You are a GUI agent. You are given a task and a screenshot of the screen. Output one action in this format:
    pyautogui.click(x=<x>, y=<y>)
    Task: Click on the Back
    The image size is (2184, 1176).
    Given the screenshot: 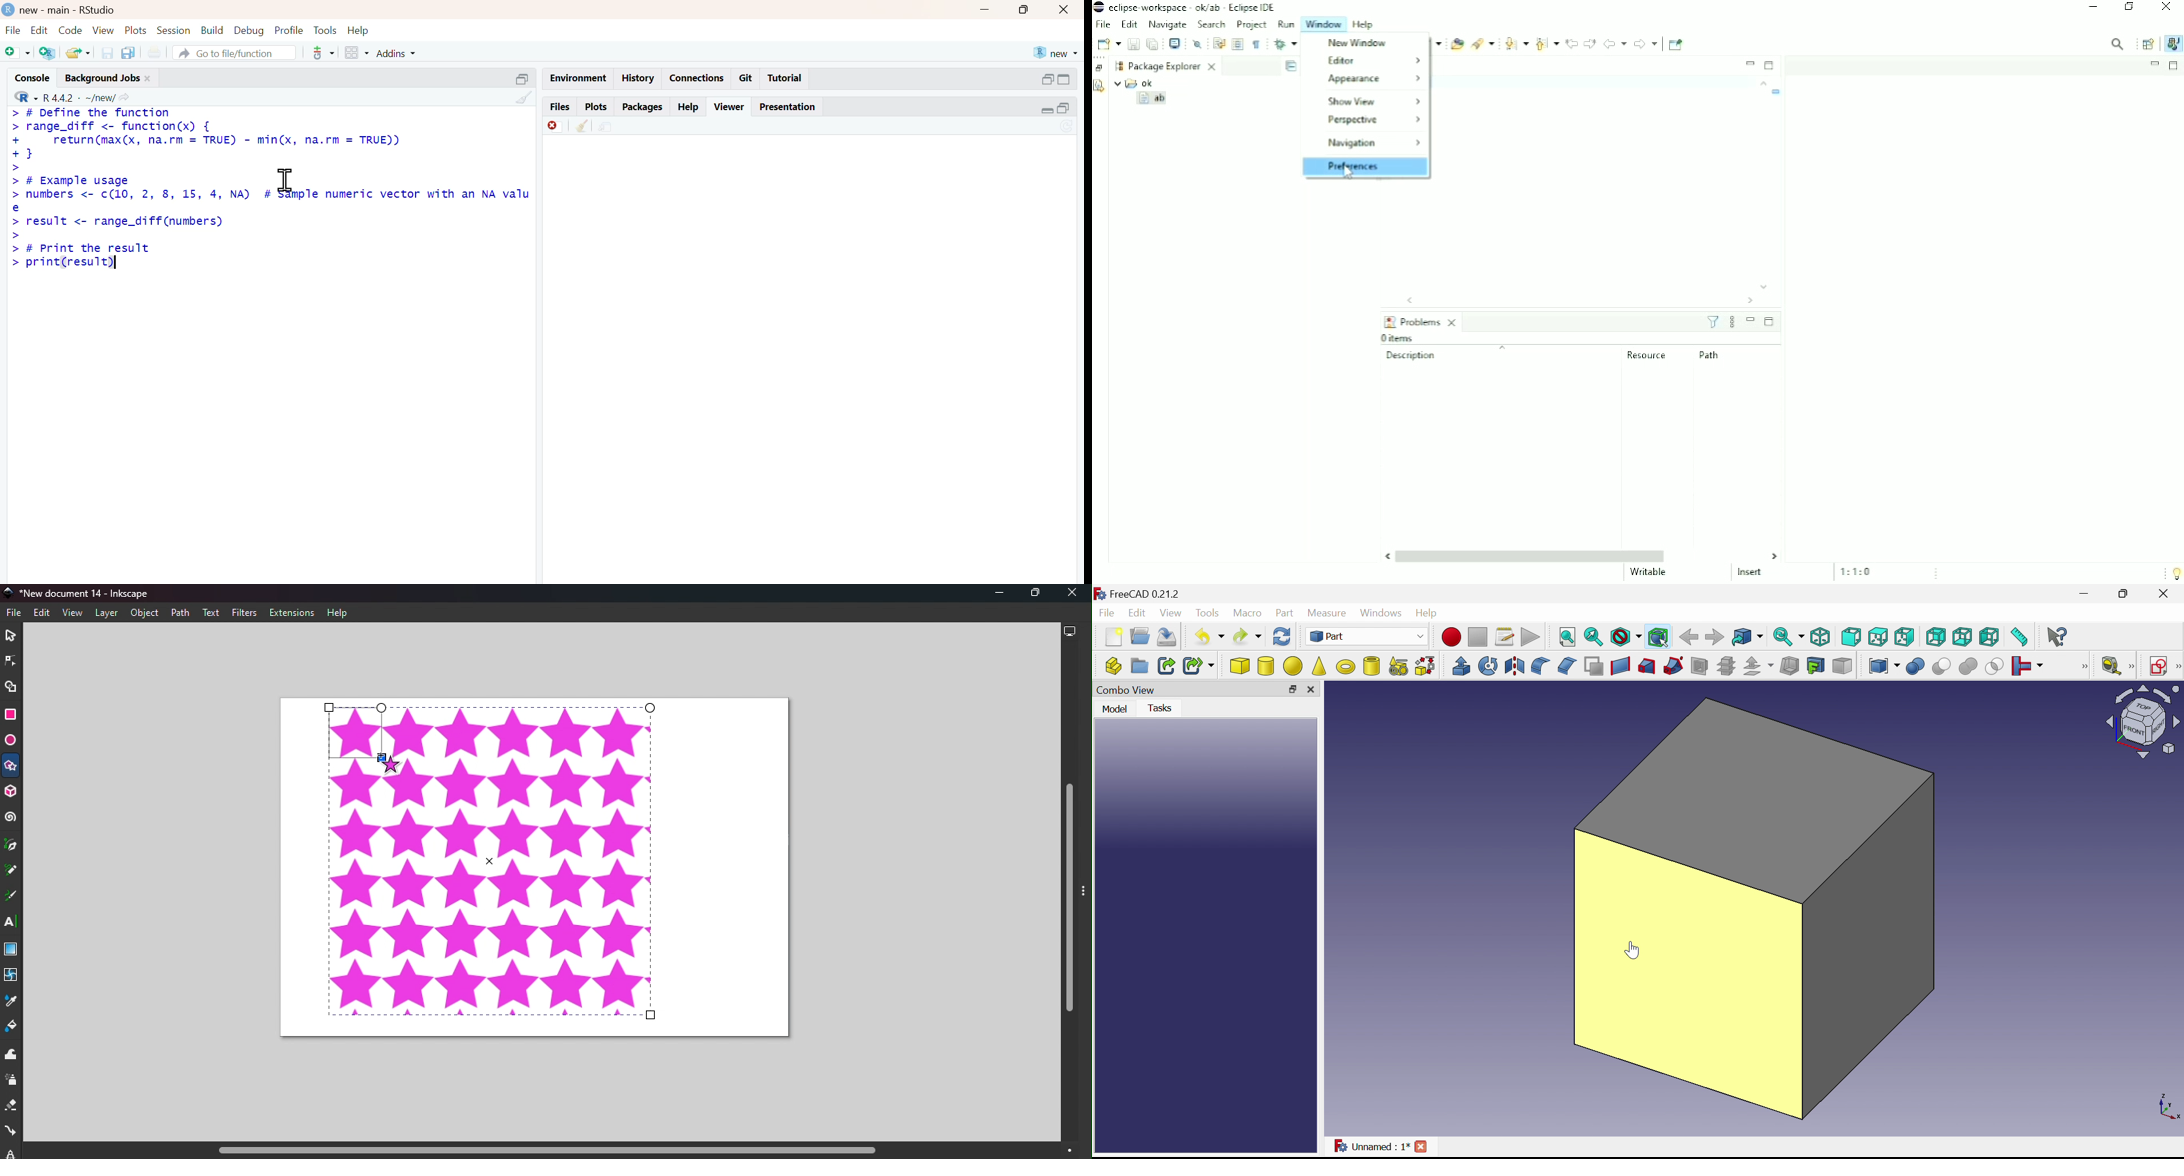 What is the action you would take?
    pyautogui.click(x=1689, y=636)
    